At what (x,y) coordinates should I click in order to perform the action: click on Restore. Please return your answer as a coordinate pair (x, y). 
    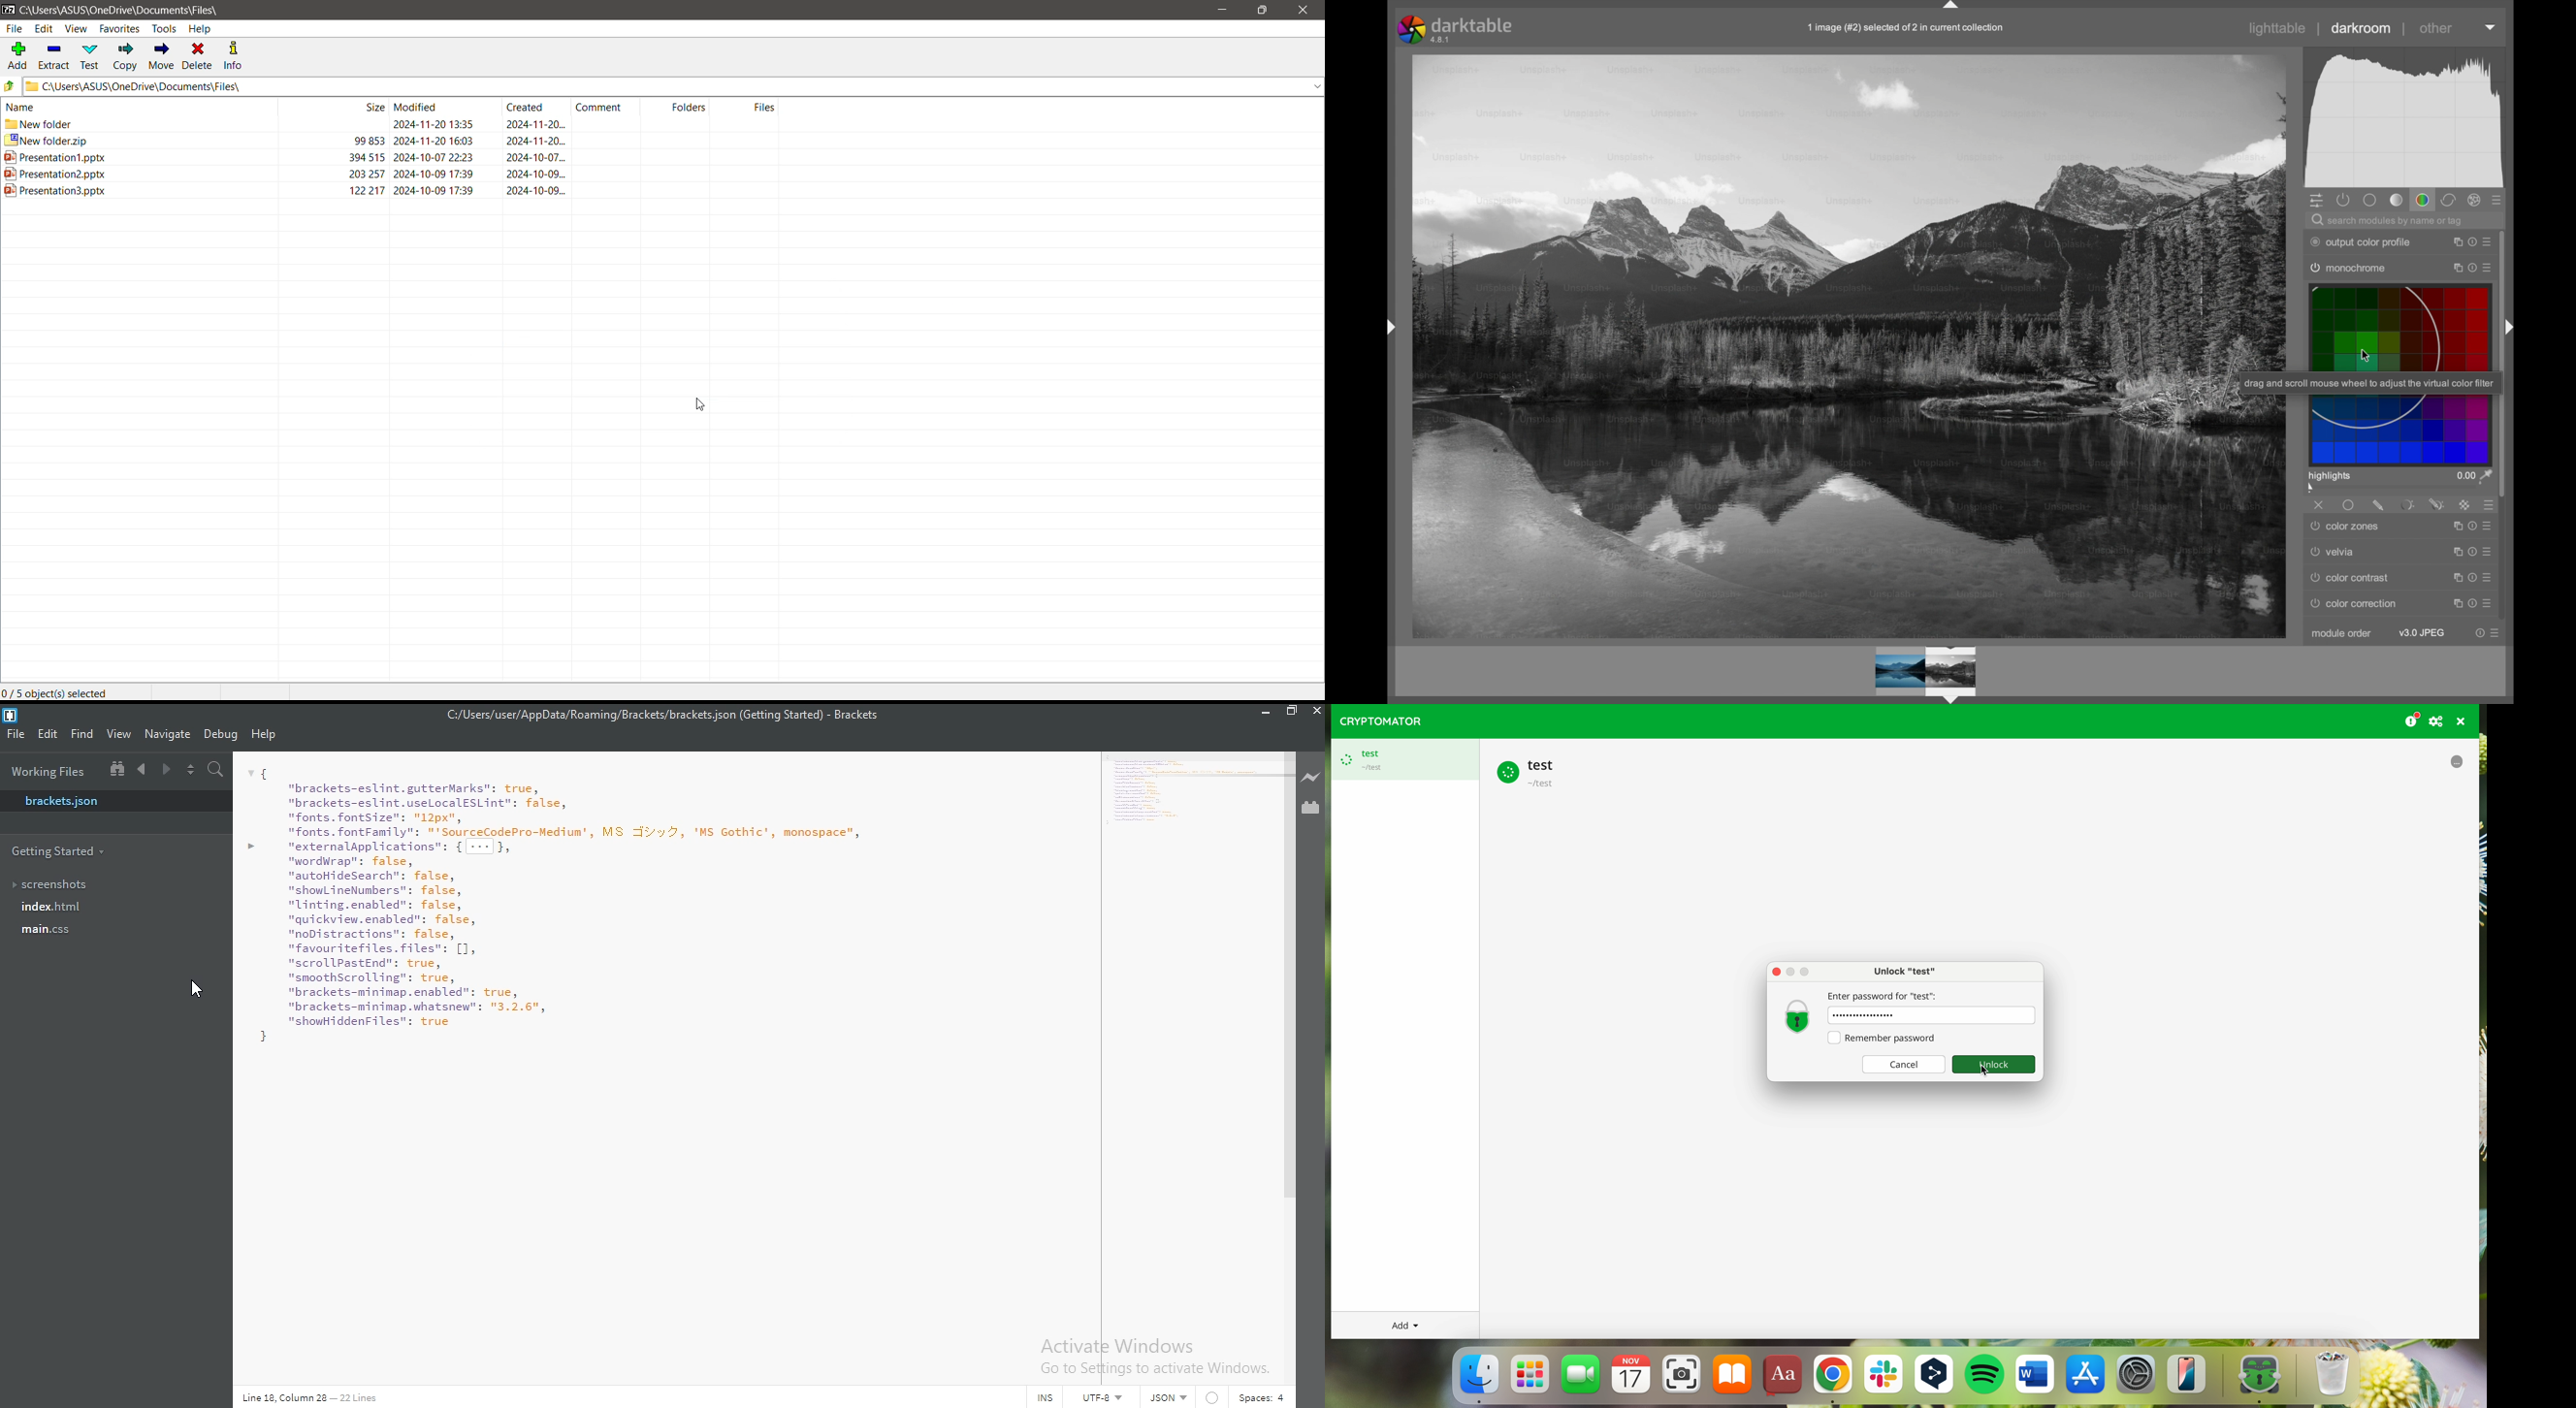
    Looking at the image, I should click on (1290, 712).